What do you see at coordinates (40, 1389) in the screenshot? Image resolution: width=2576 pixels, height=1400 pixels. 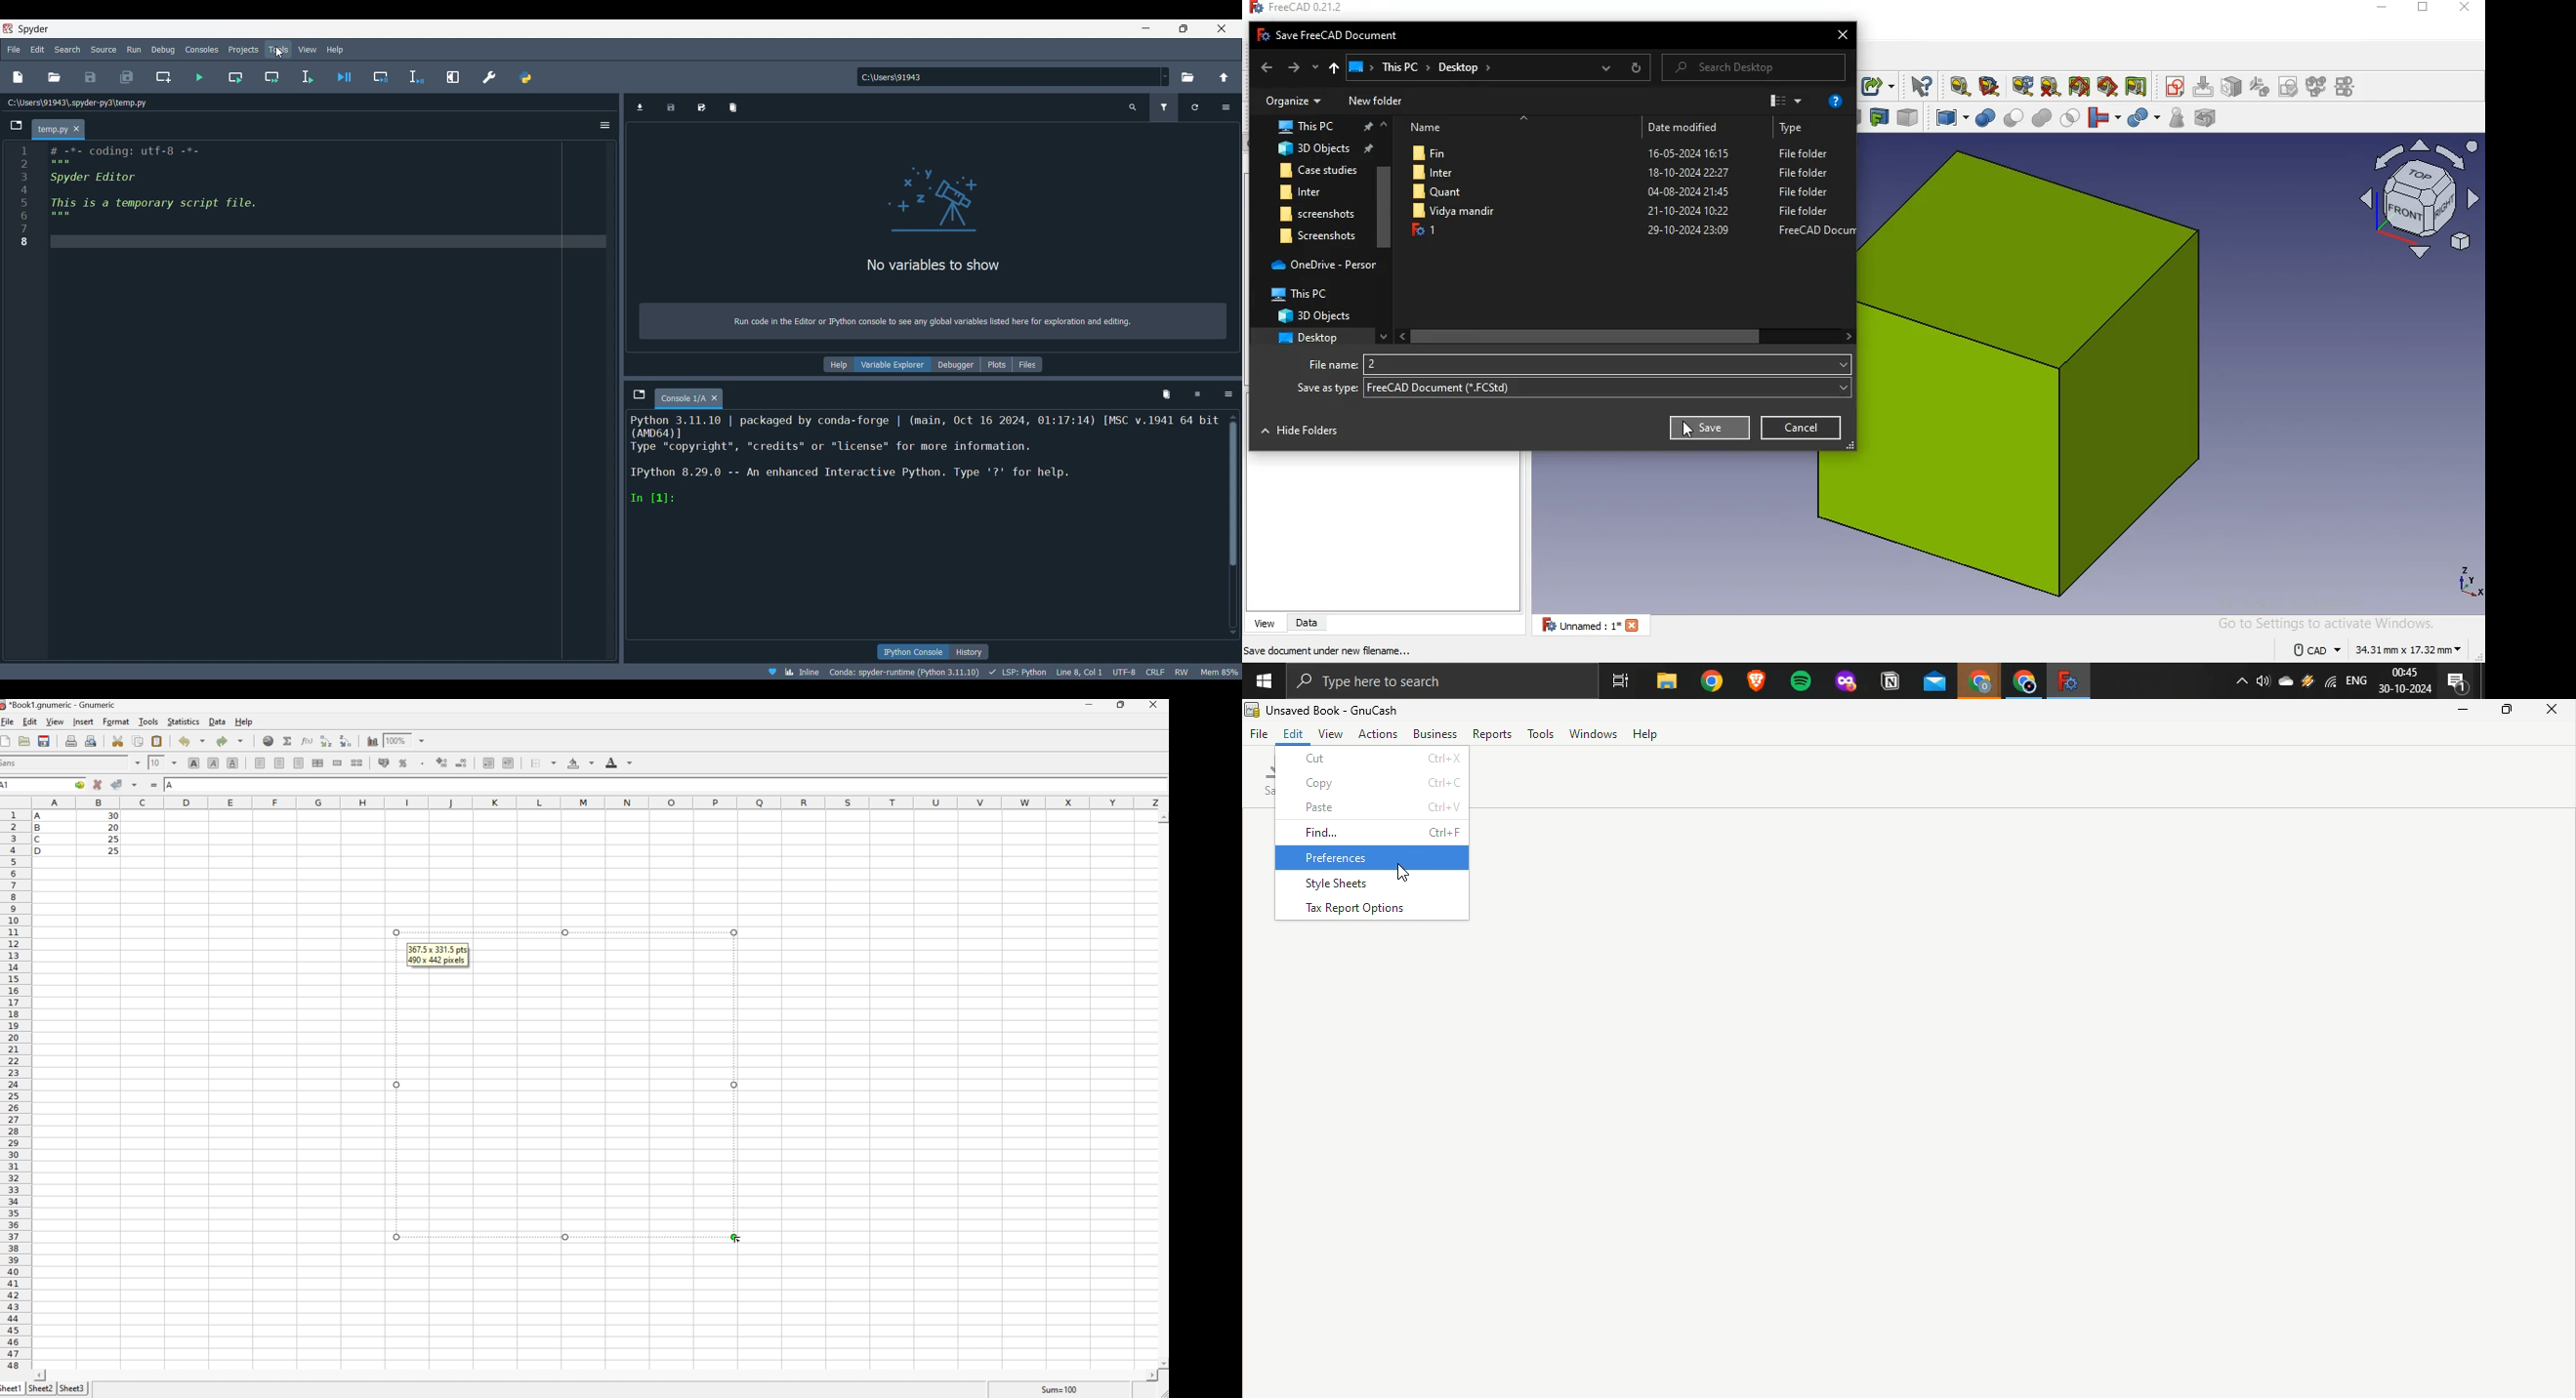 I see `Sheet2` at bounding box center [40, 1389].